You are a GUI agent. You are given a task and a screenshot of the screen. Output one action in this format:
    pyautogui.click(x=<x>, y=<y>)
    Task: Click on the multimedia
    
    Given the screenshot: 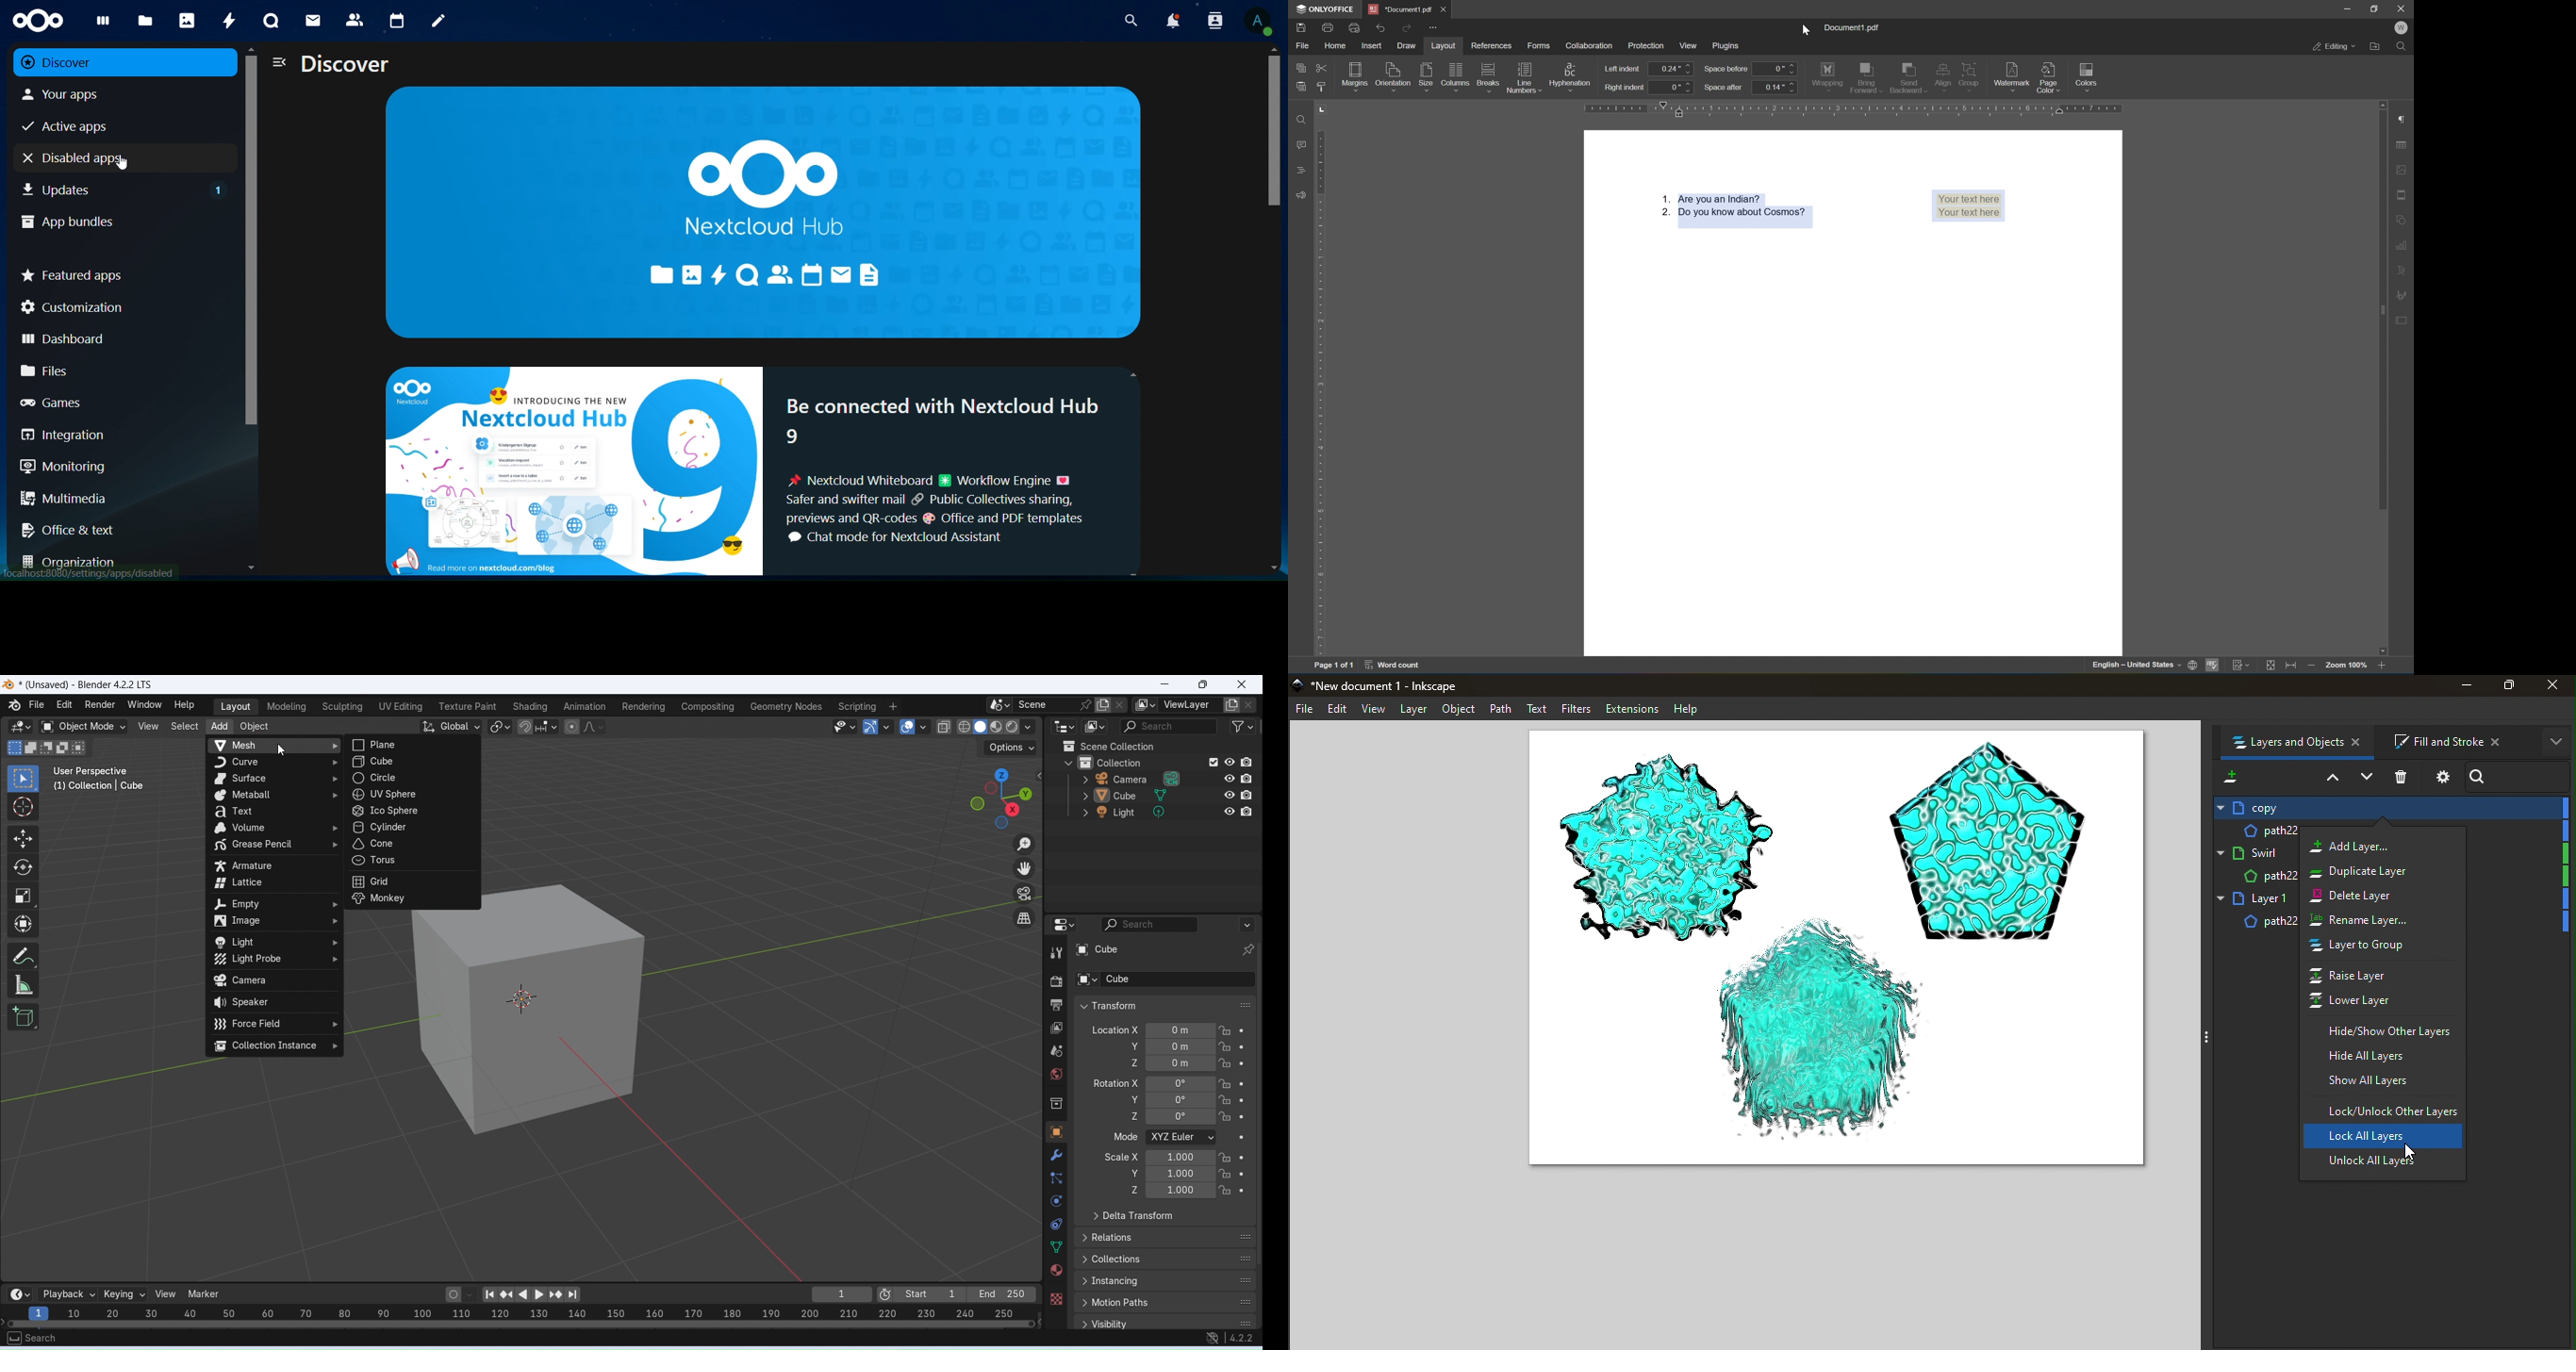 What is the action you would take?
    pyautogui.click(x=119, y=501)
    